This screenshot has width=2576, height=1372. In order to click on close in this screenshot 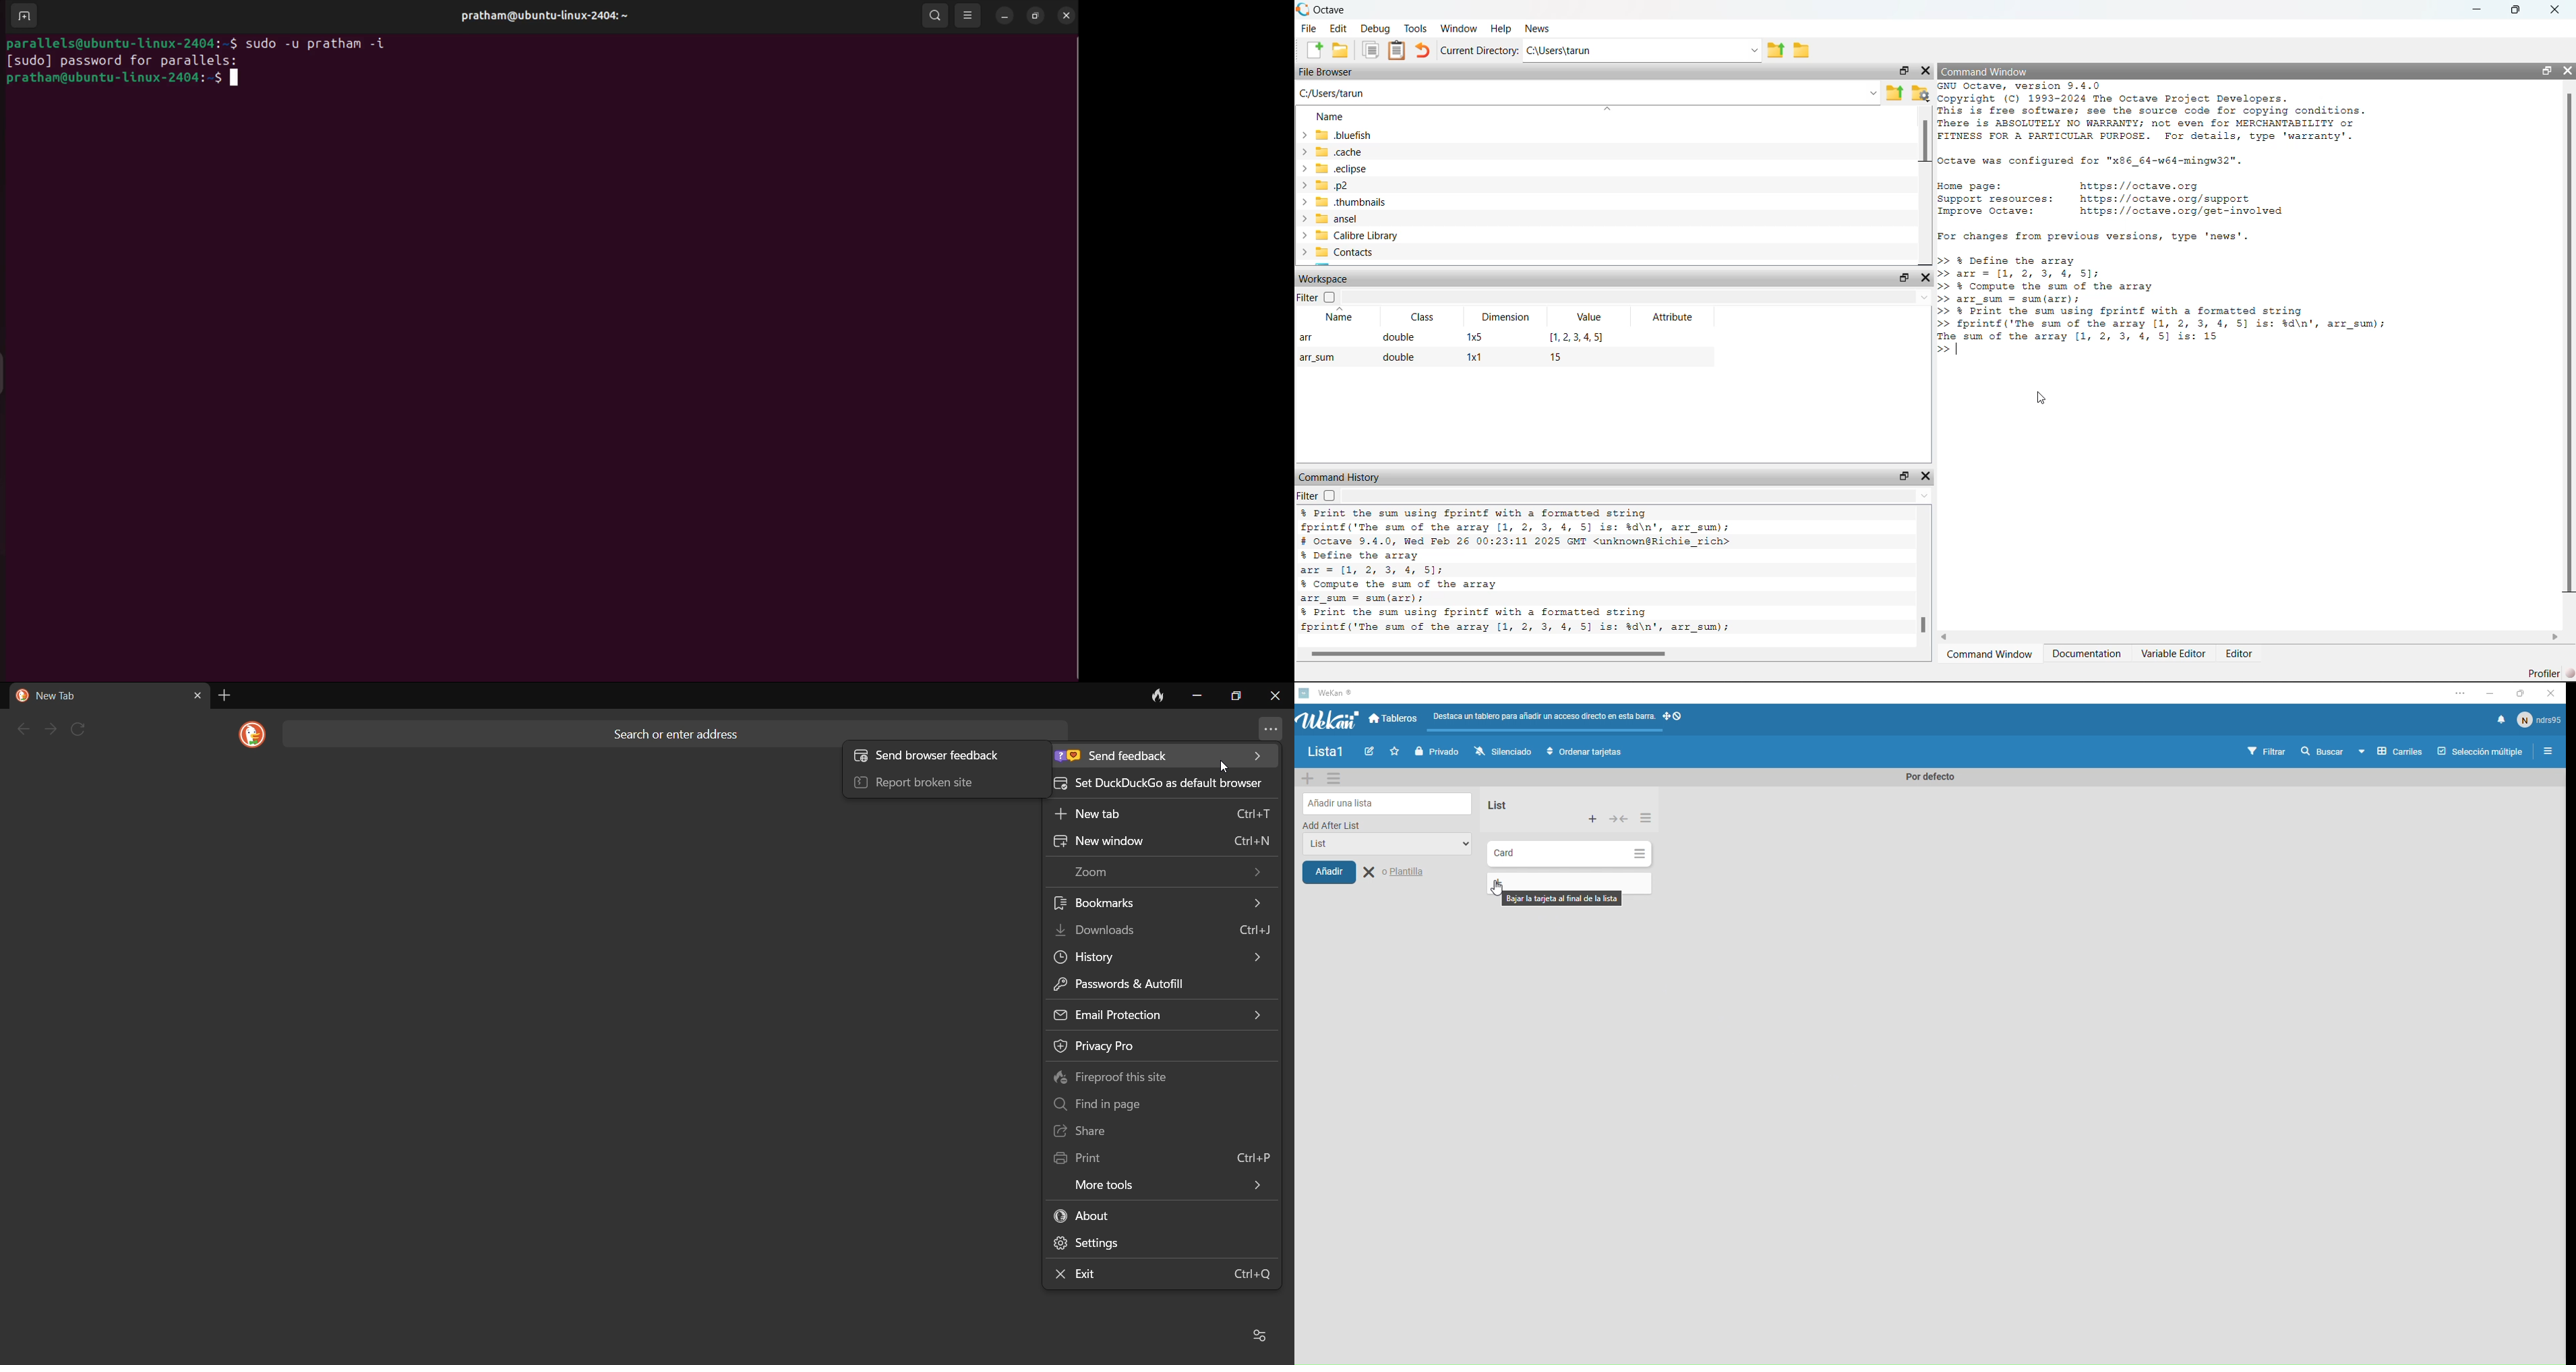, I will do `click(1064, 15)`.